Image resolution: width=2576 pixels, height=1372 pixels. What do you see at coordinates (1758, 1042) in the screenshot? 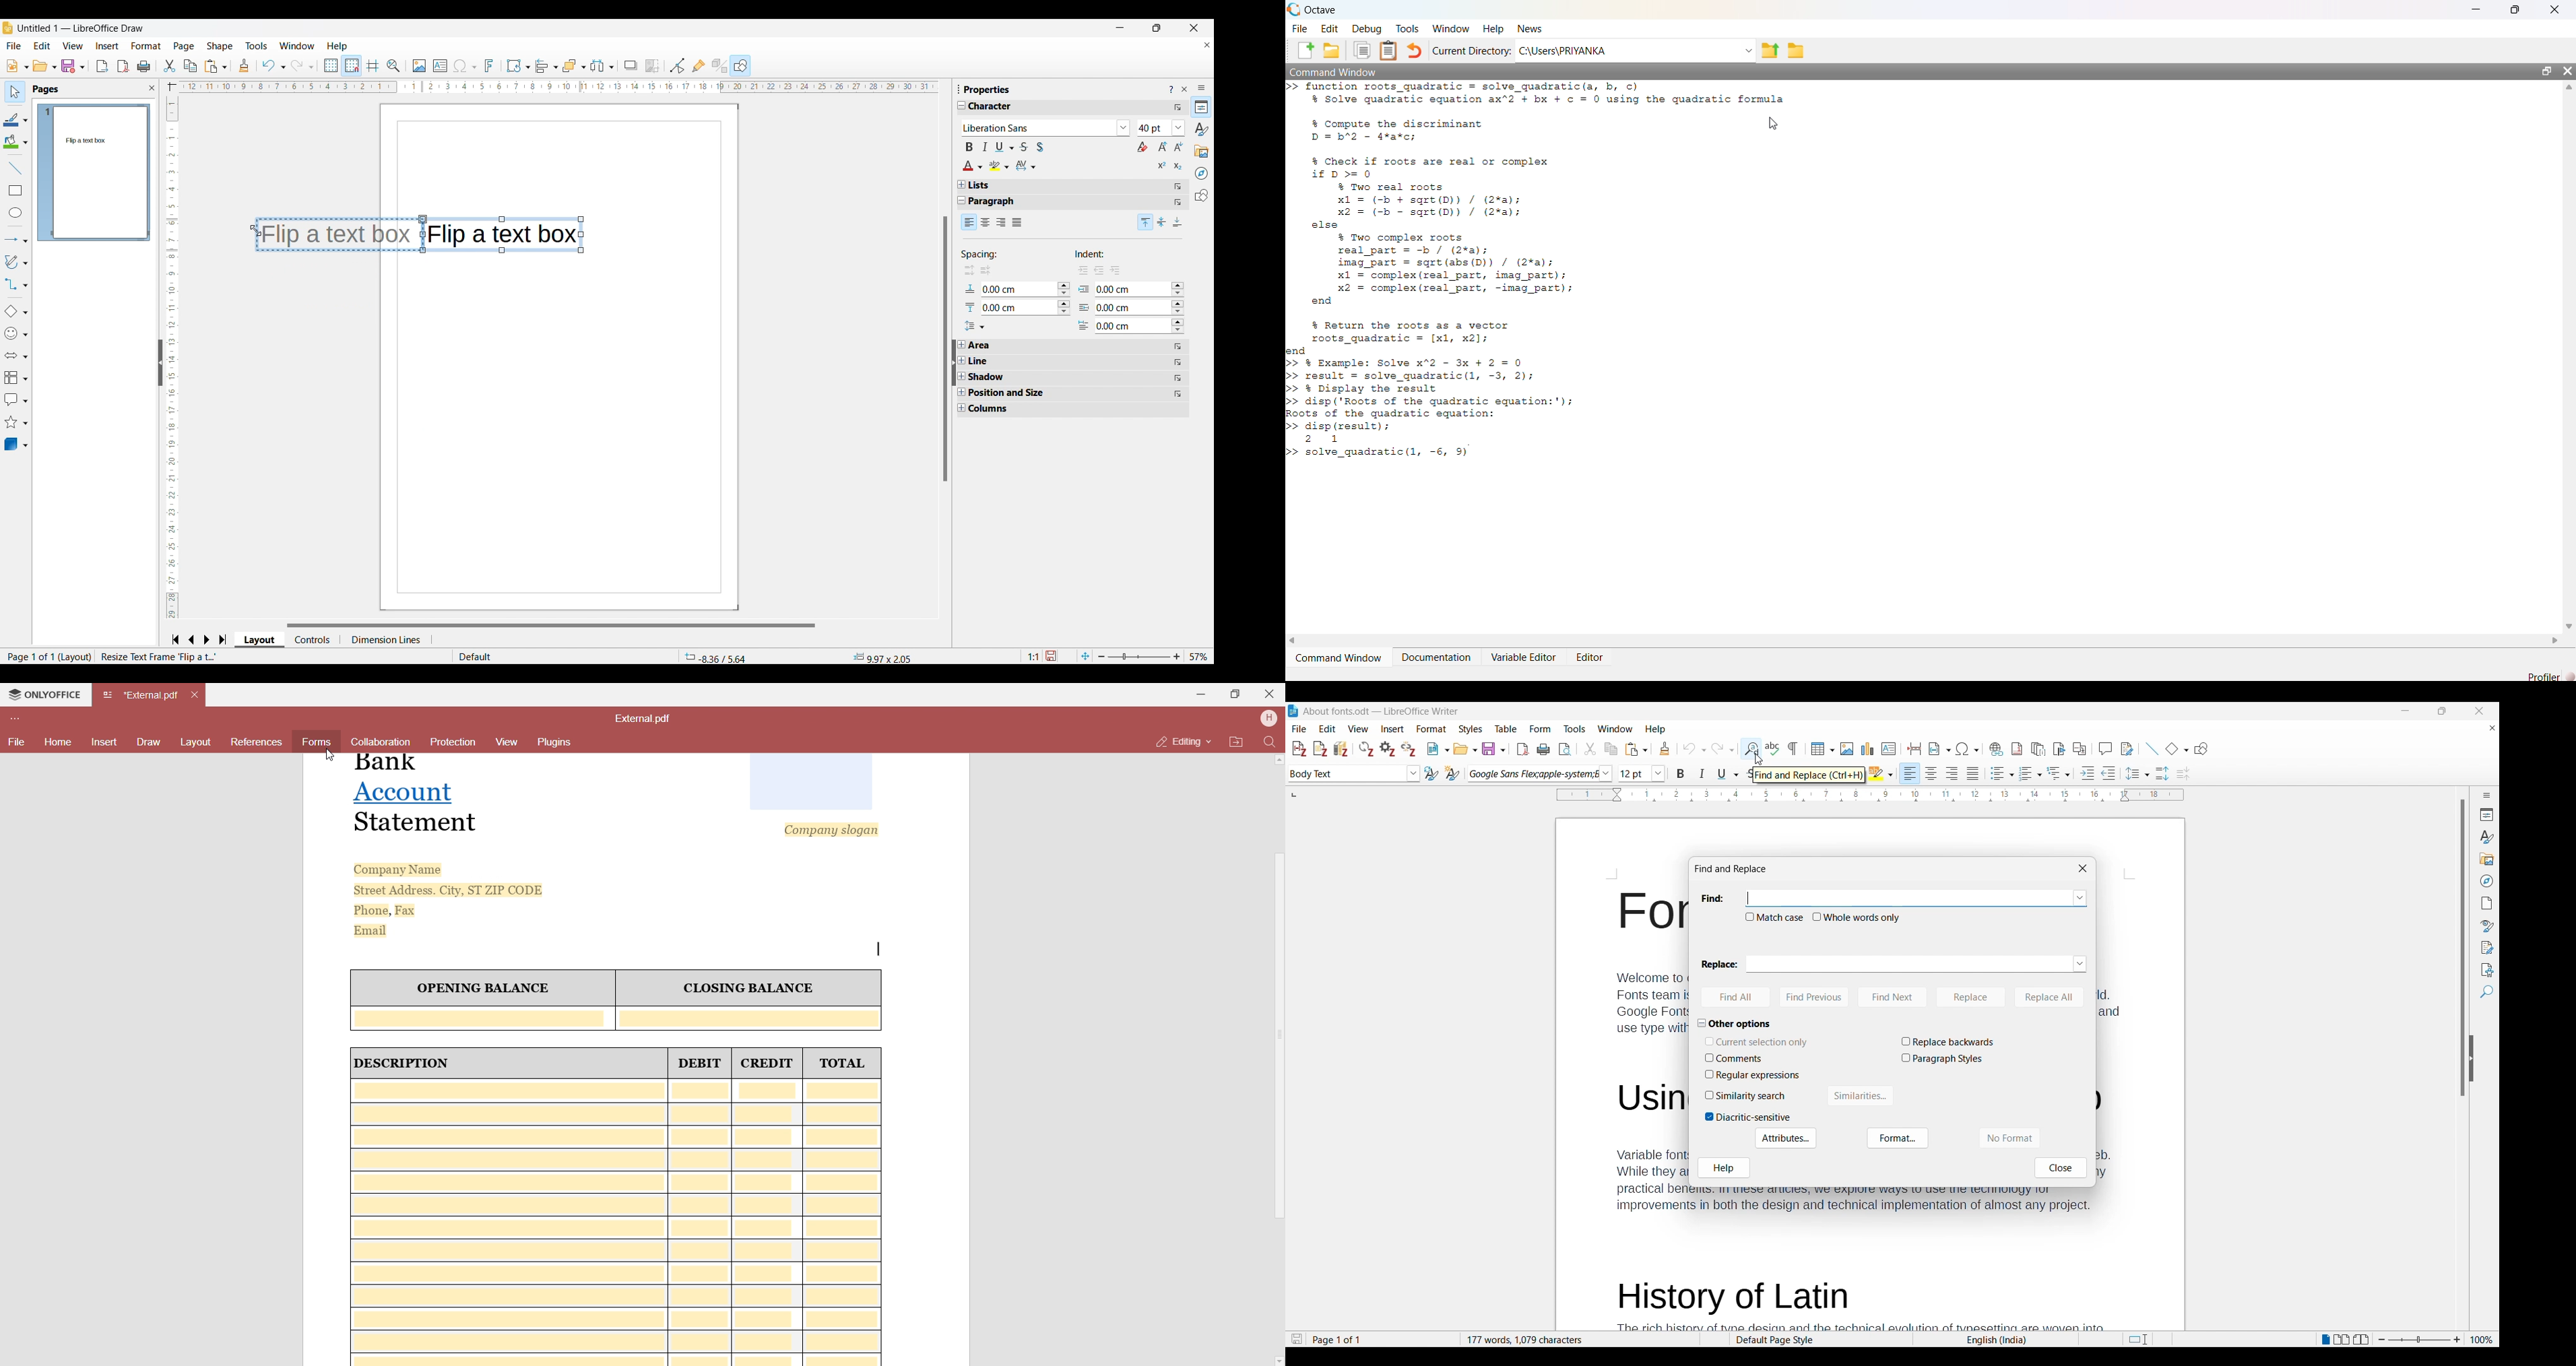
I see `Toggle for Current selection only` at bounding box center [1758, 1042].